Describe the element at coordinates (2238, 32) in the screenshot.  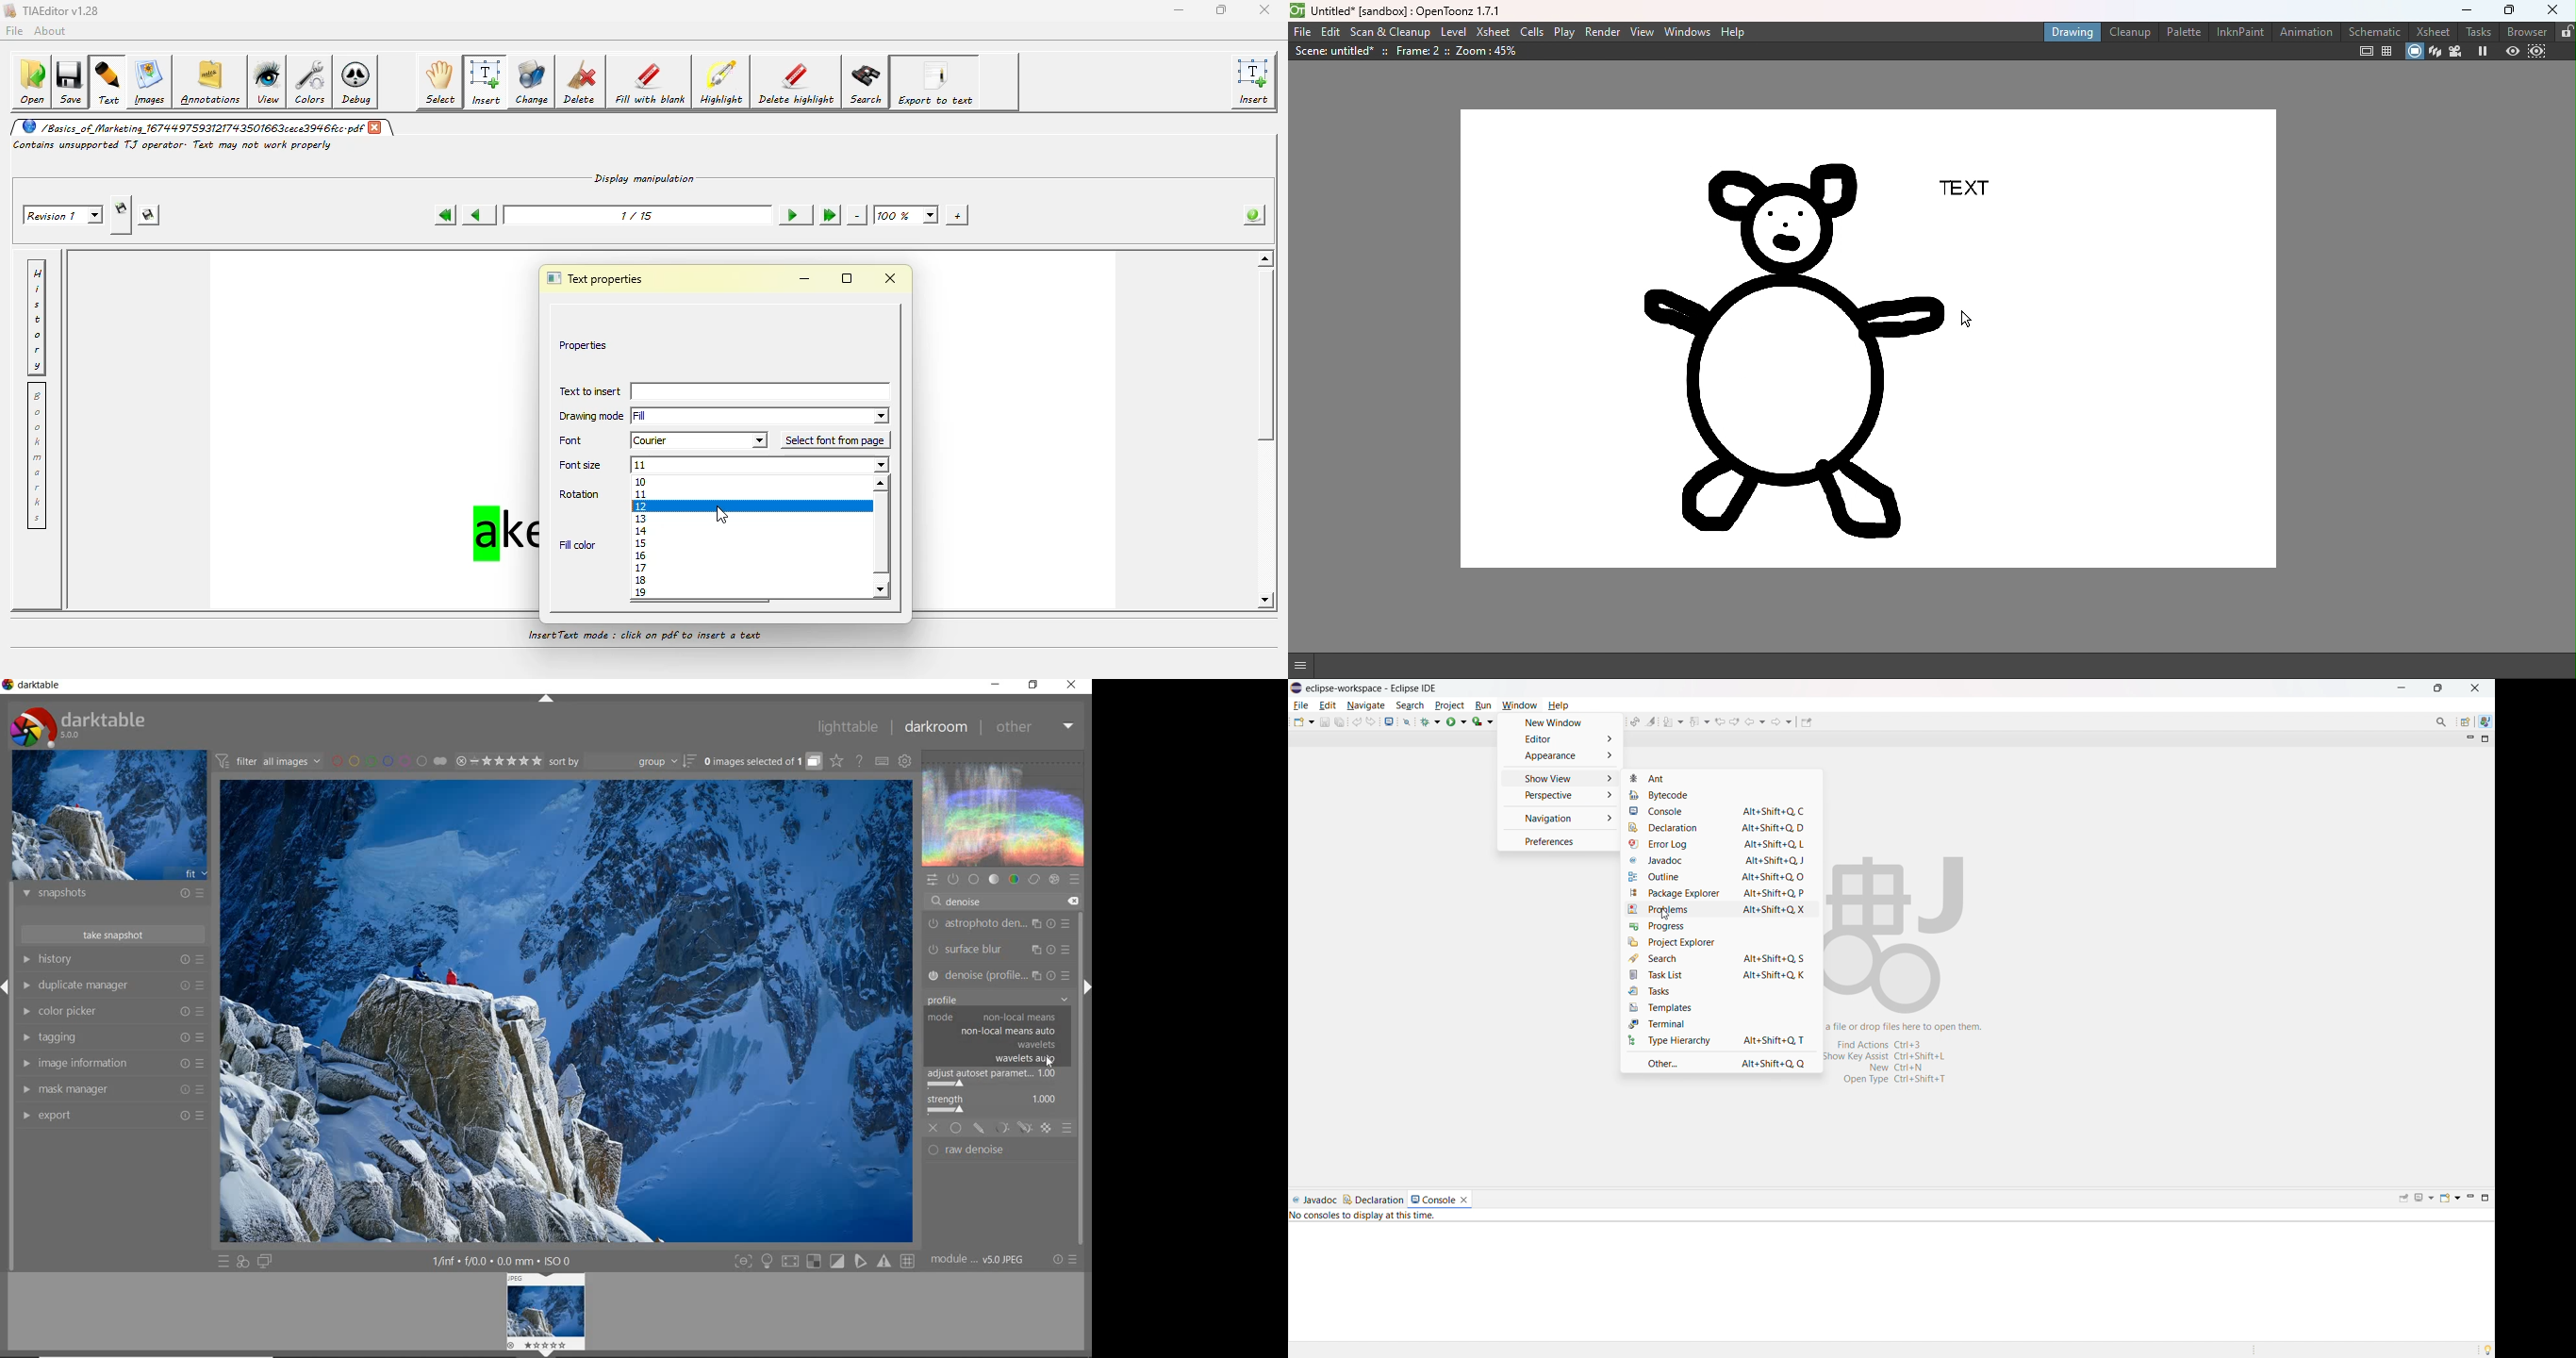
I see `InknPaint` at that location.